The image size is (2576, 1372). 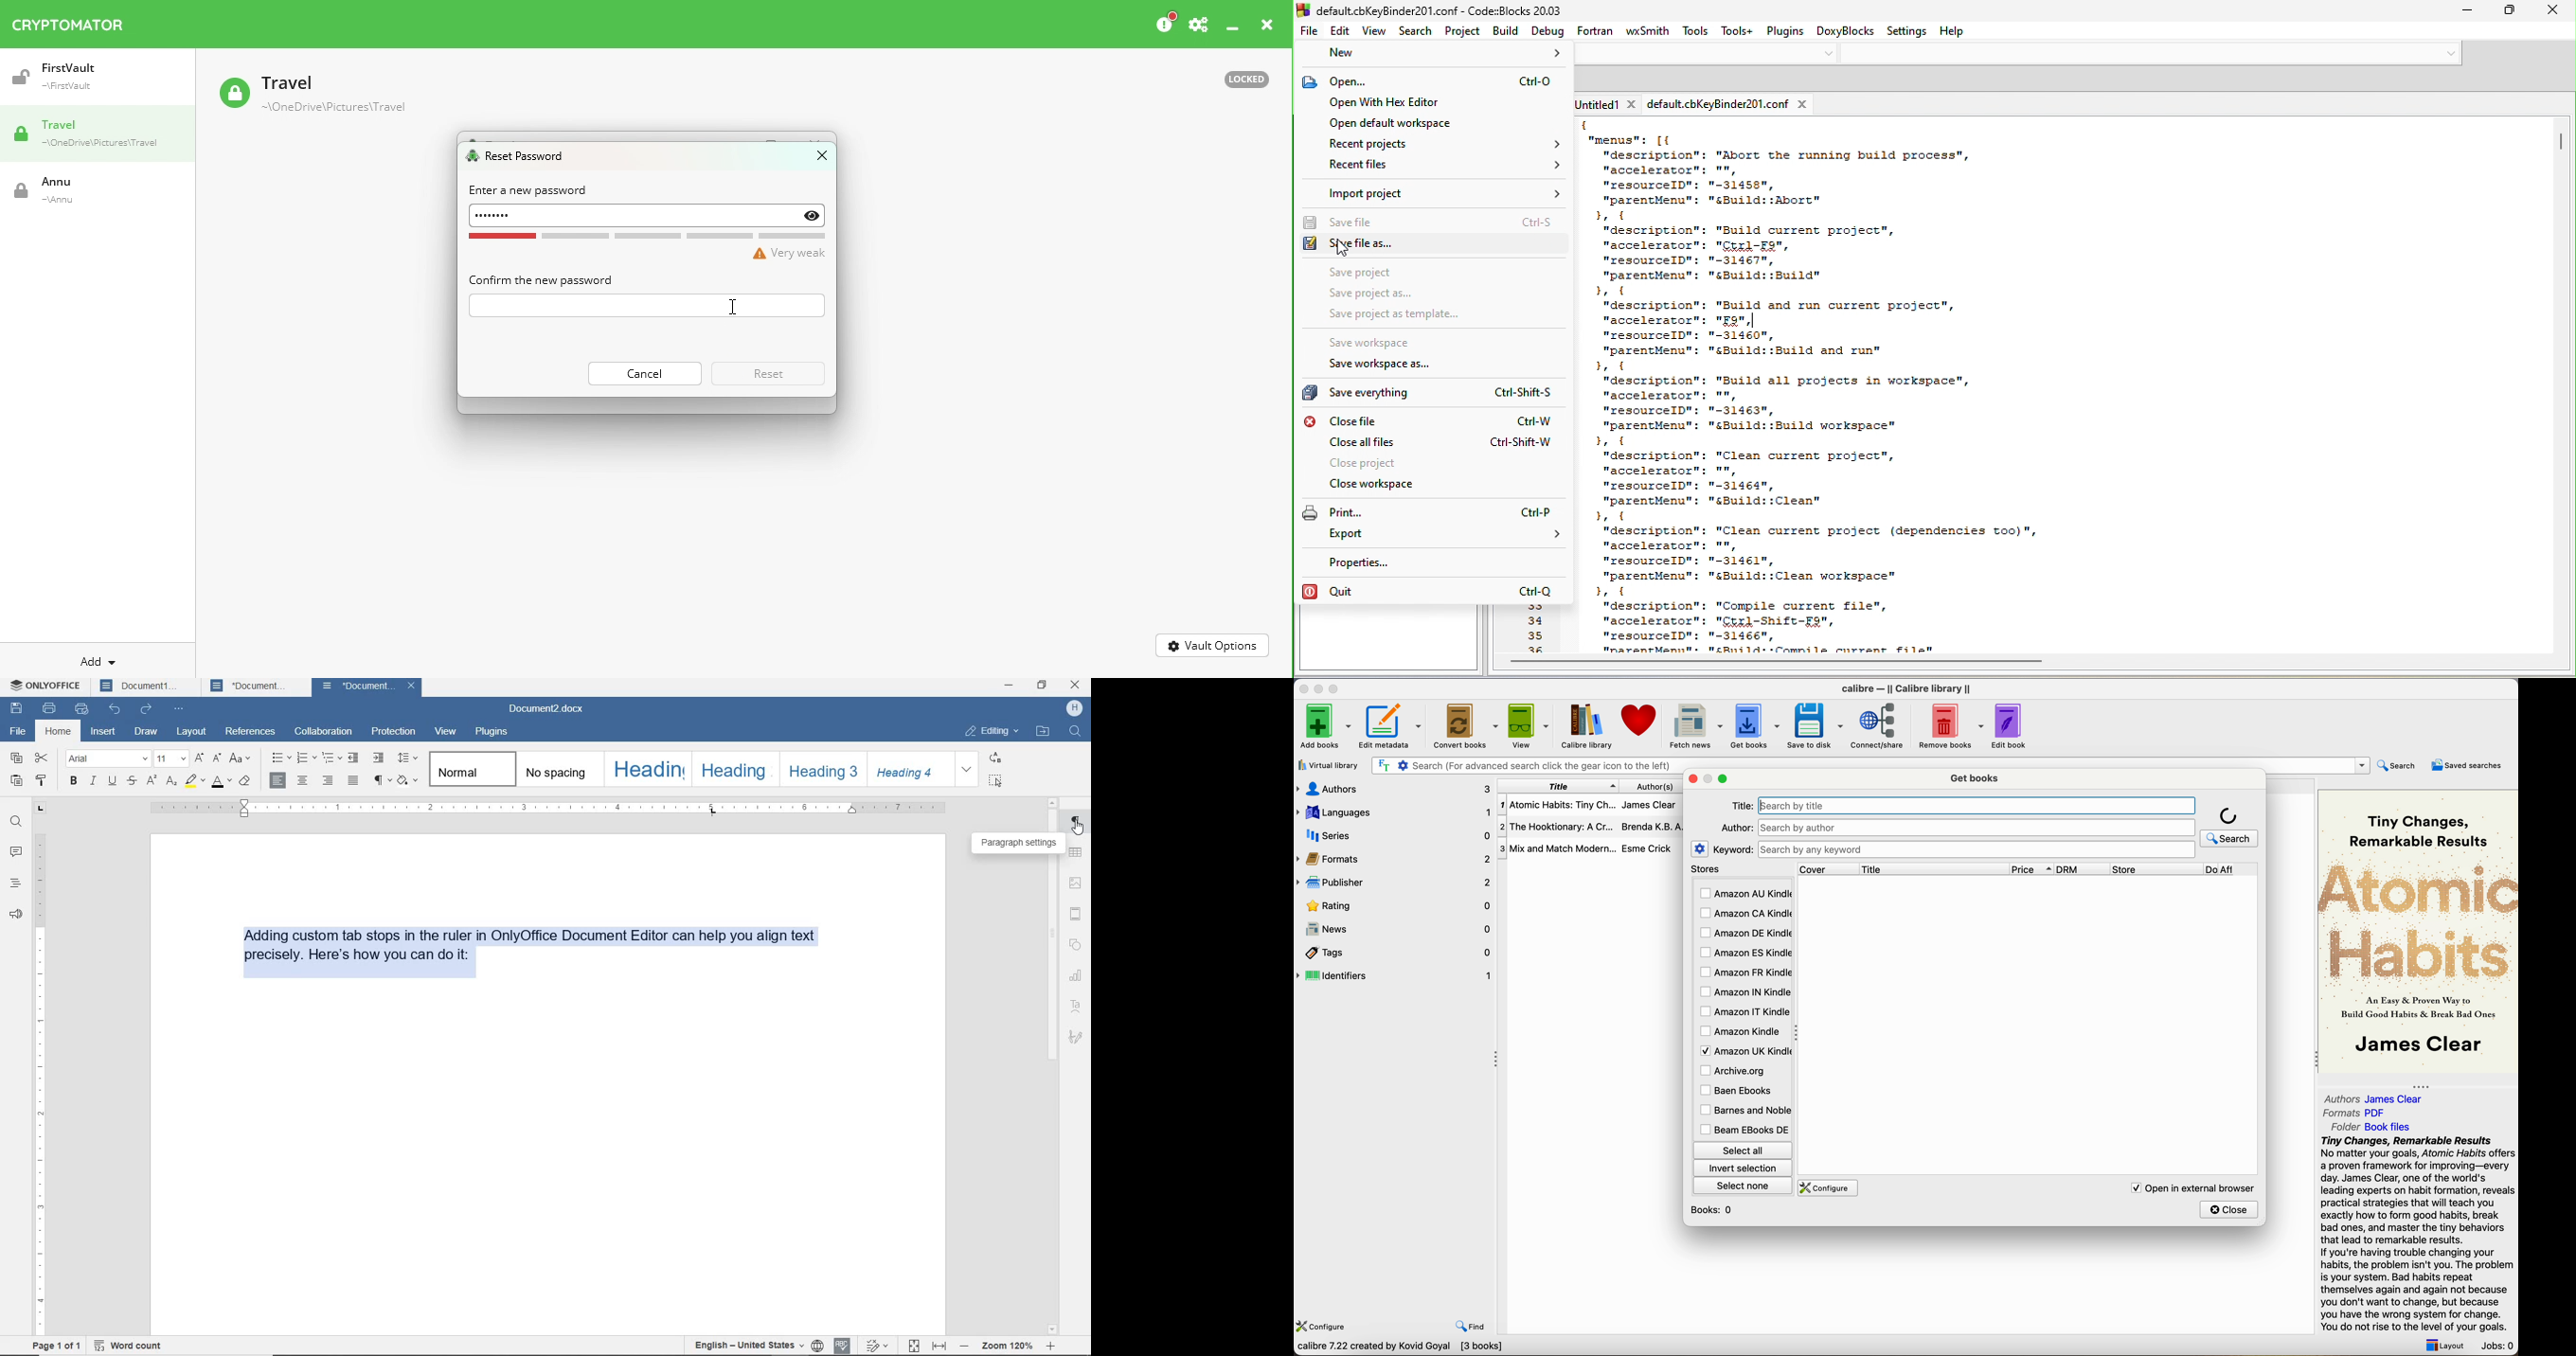 What do you see at coordinates (1977, 777) in the screenshot?
I see `get books` at bounding box center [1977, 777].